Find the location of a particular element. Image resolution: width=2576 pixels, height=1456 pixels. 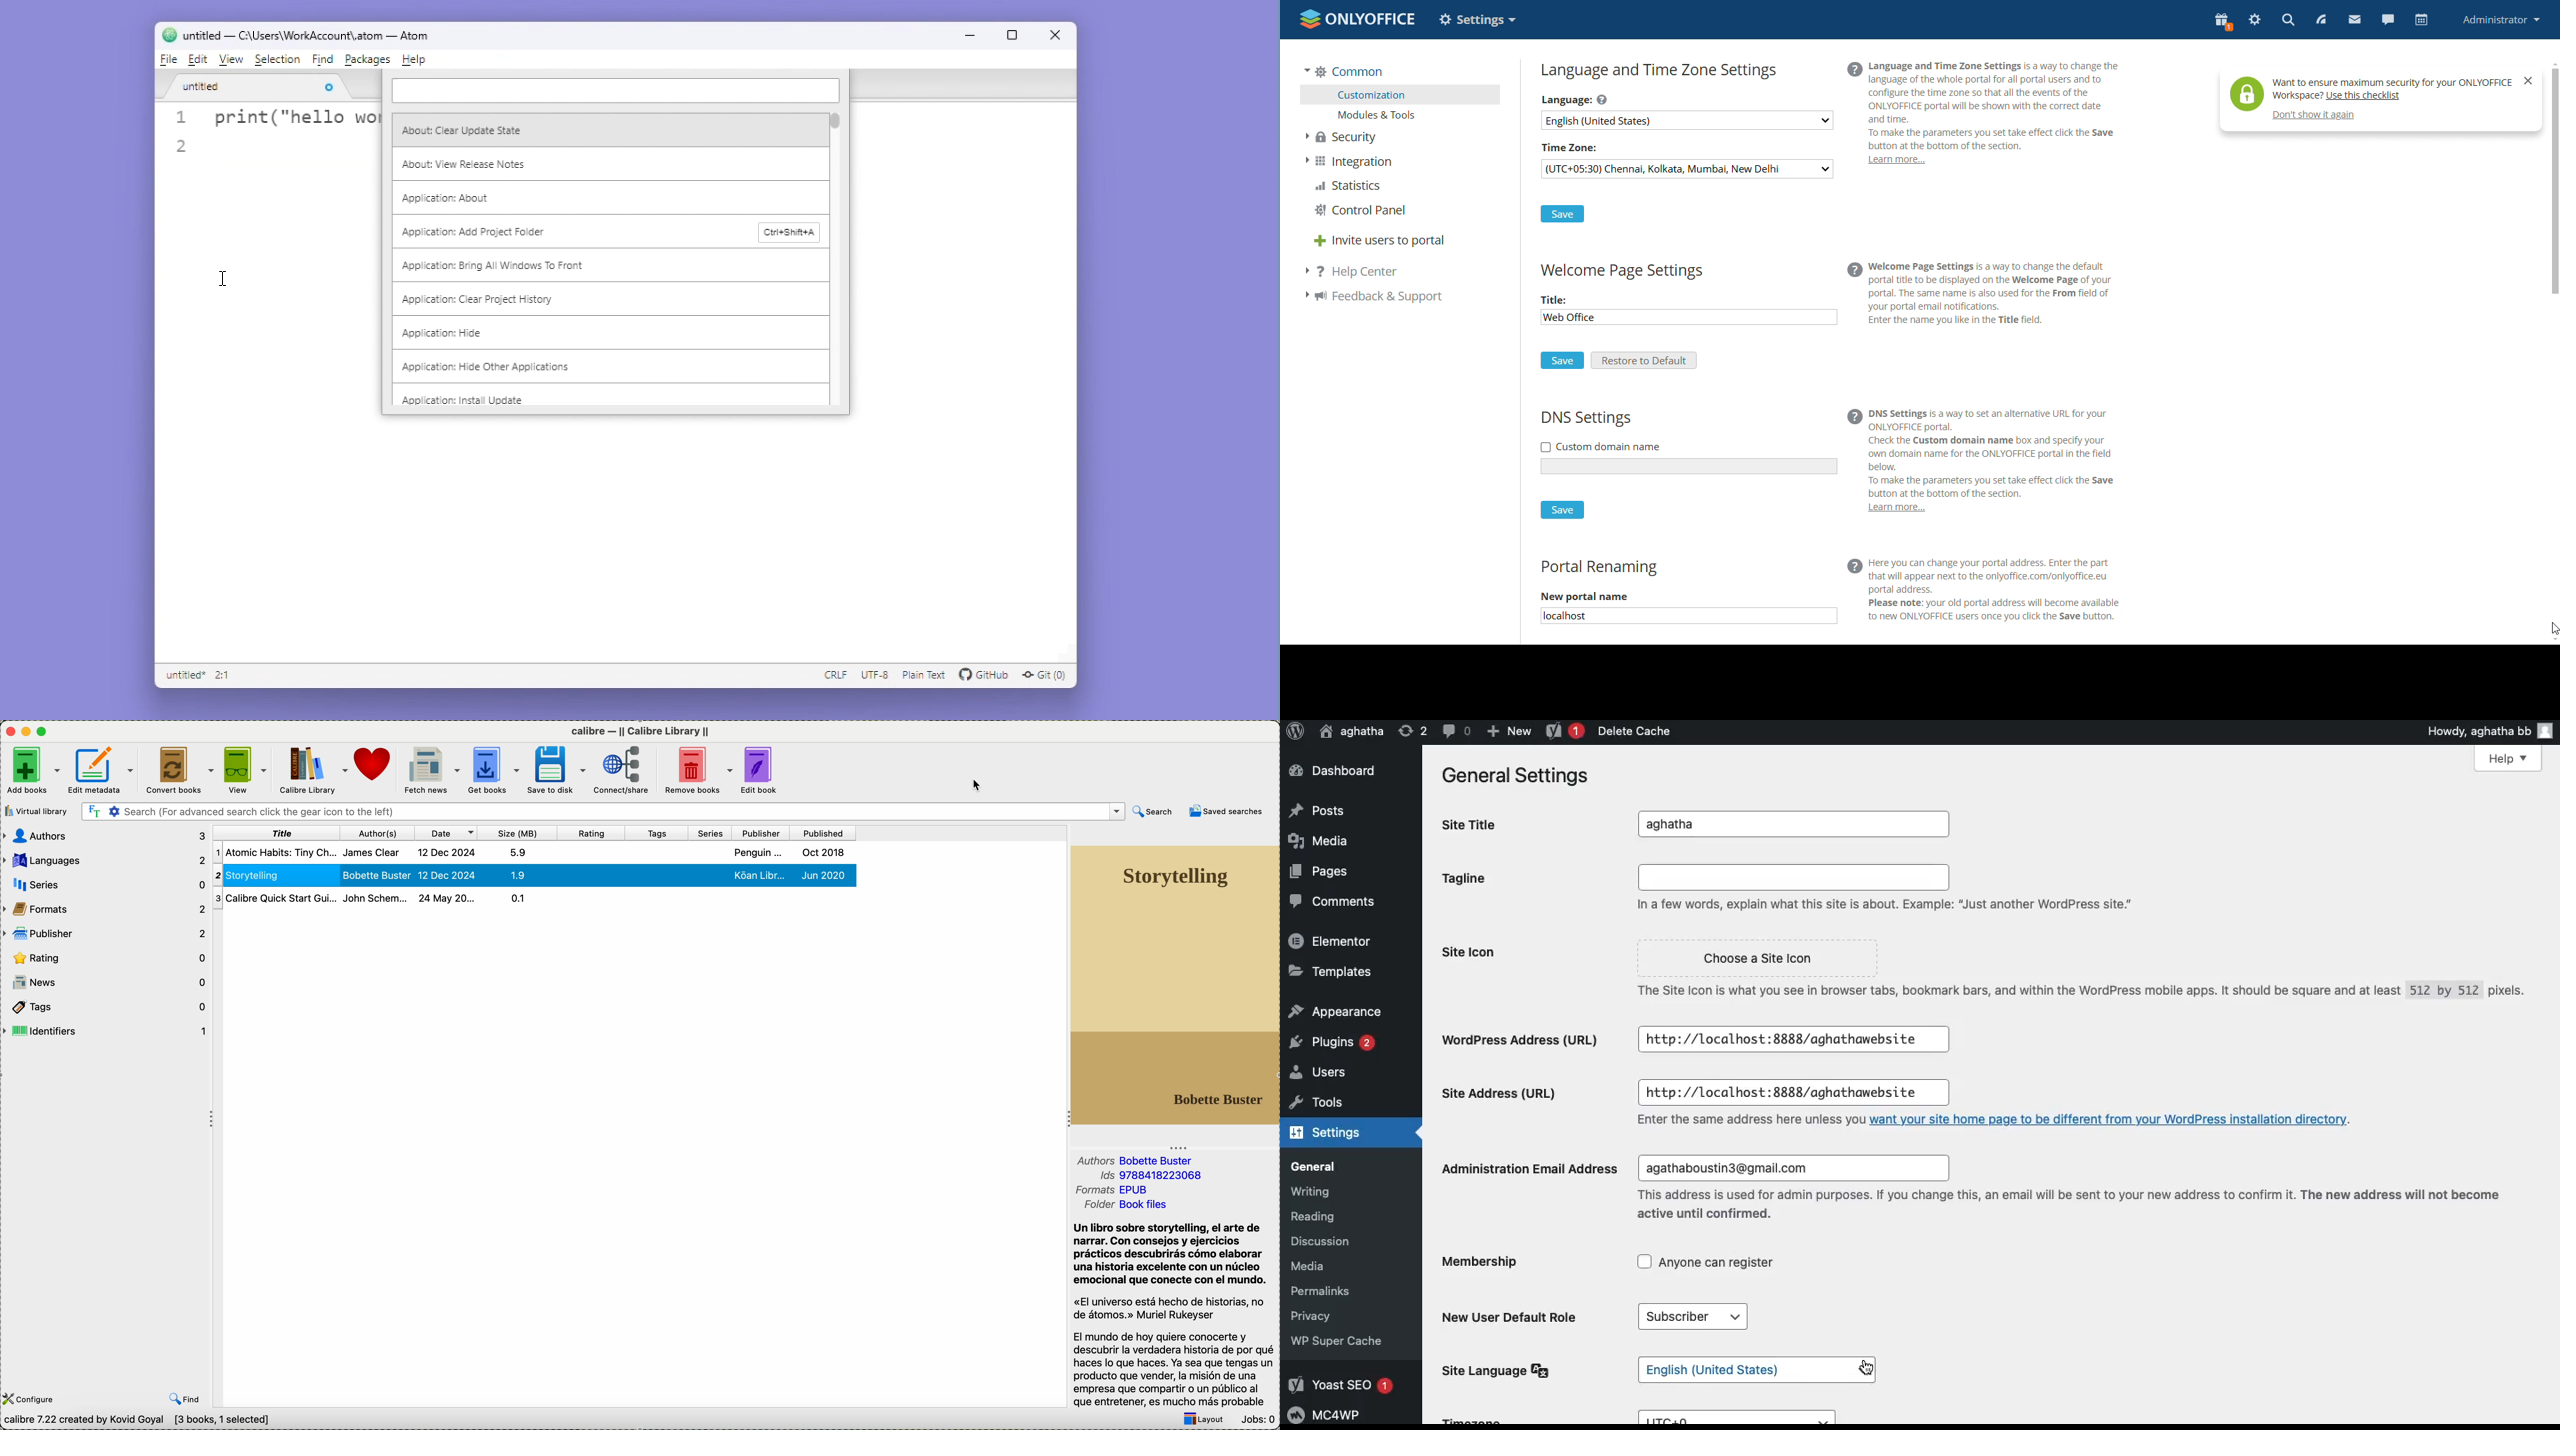

connect/share is located at coordinates (623, 770).